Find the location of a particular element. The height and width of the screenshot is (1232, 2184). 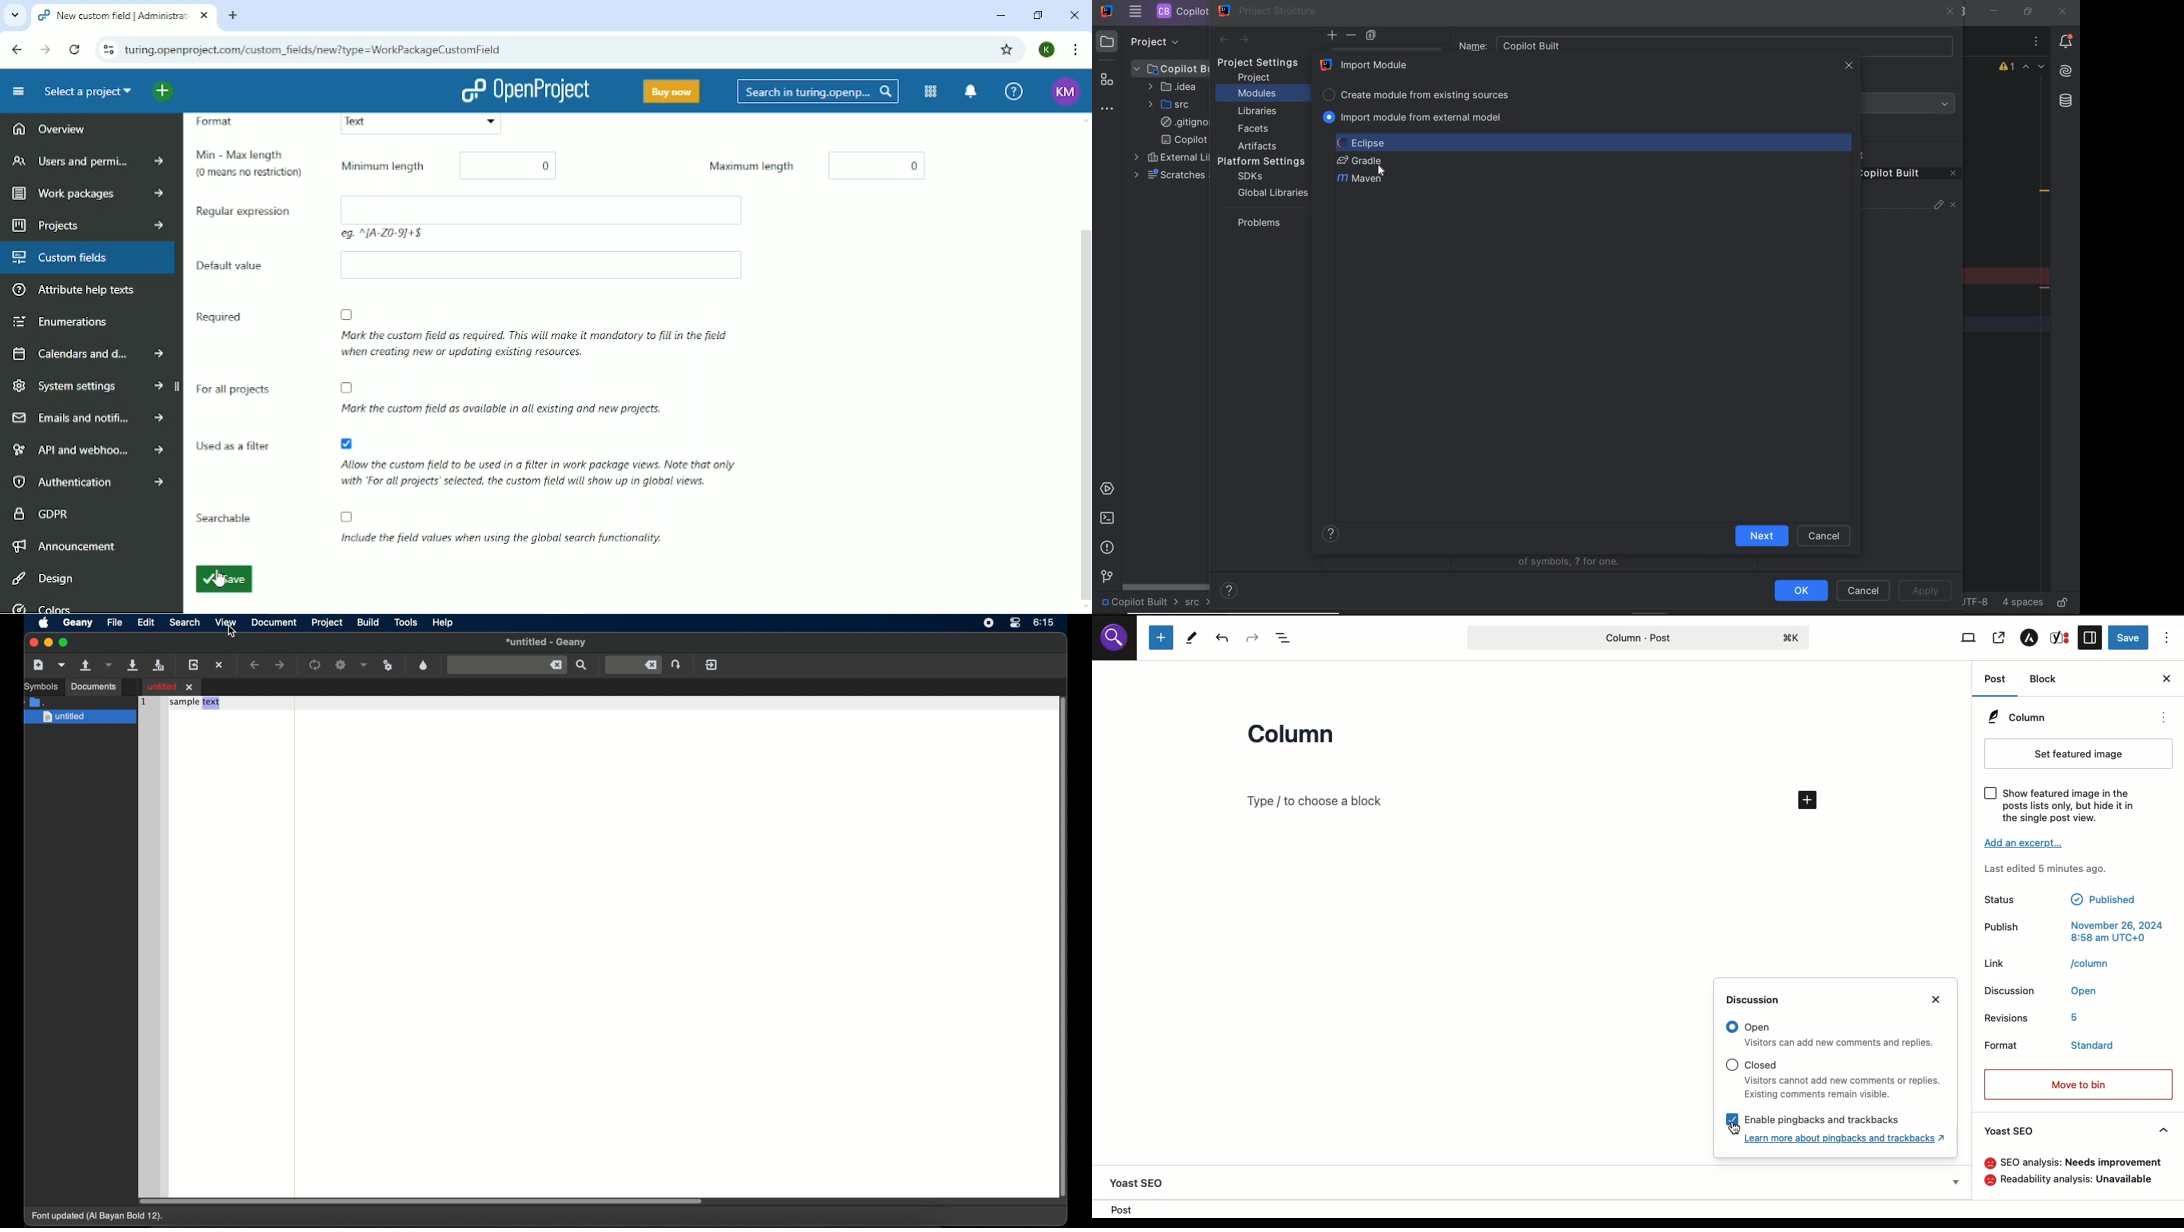

emoji is located at coordinates (1990, 1163).